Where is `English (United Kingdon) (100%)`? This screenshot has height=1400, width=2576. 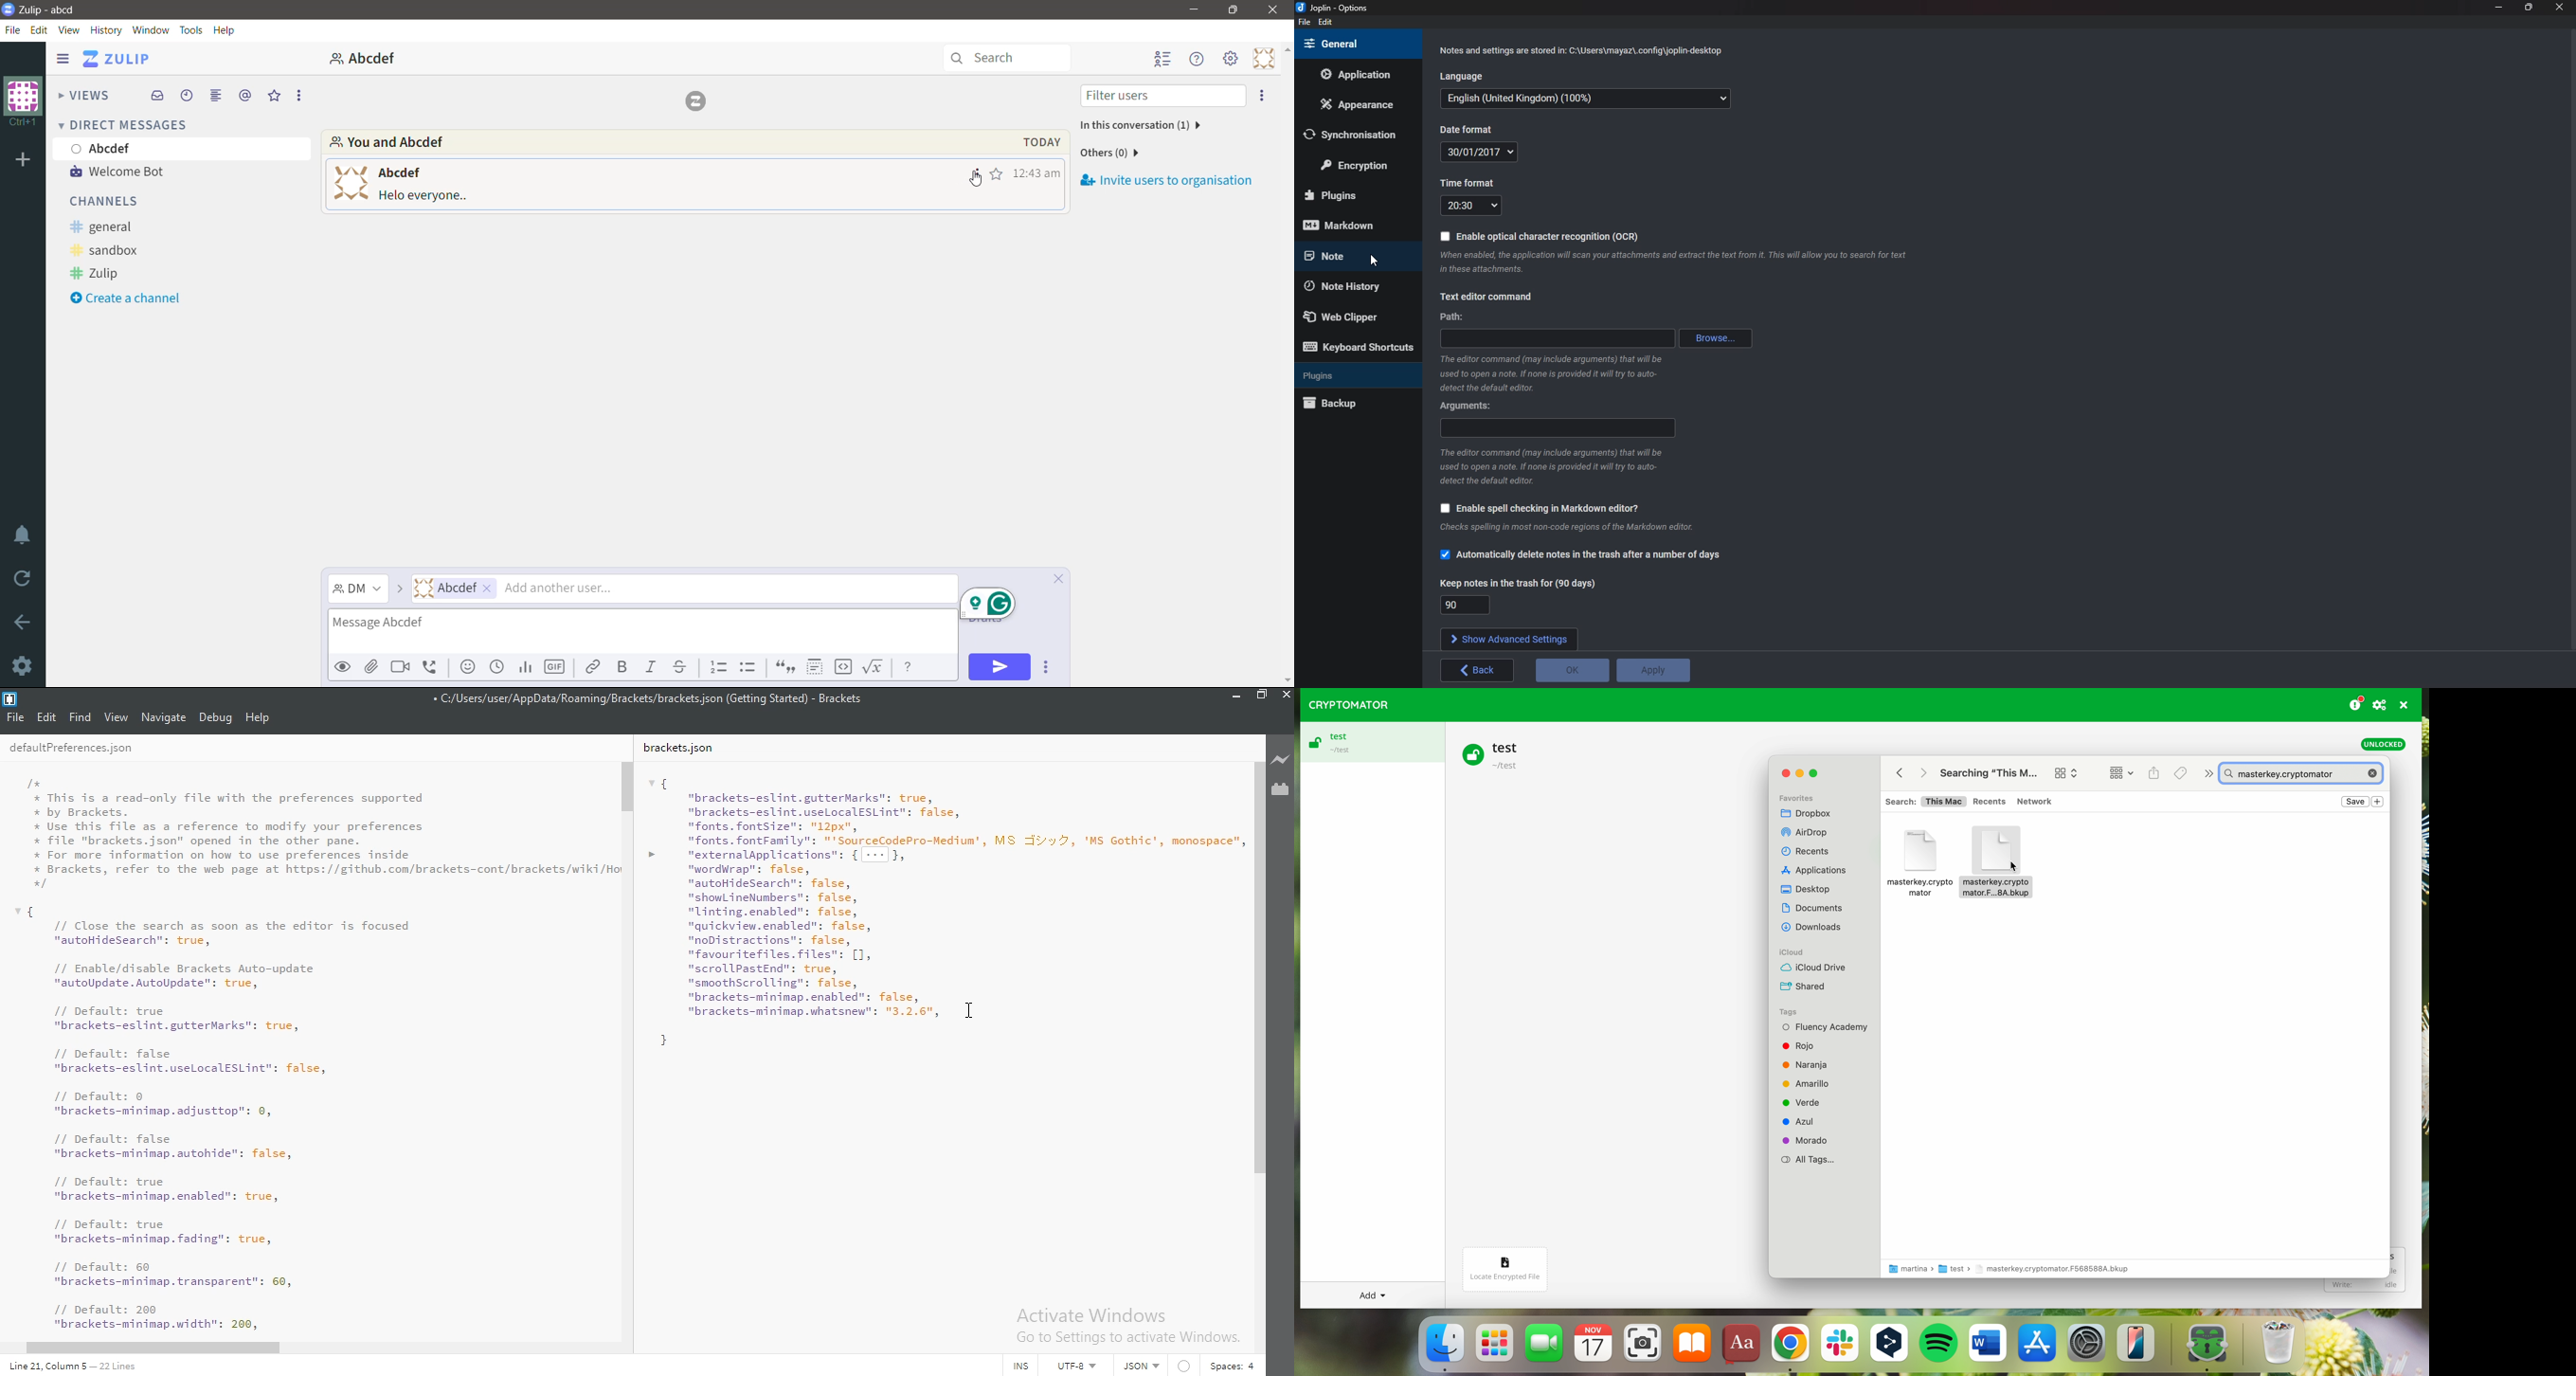
English (United Kingdon) (100%) is located at coordinates (1583, 98).